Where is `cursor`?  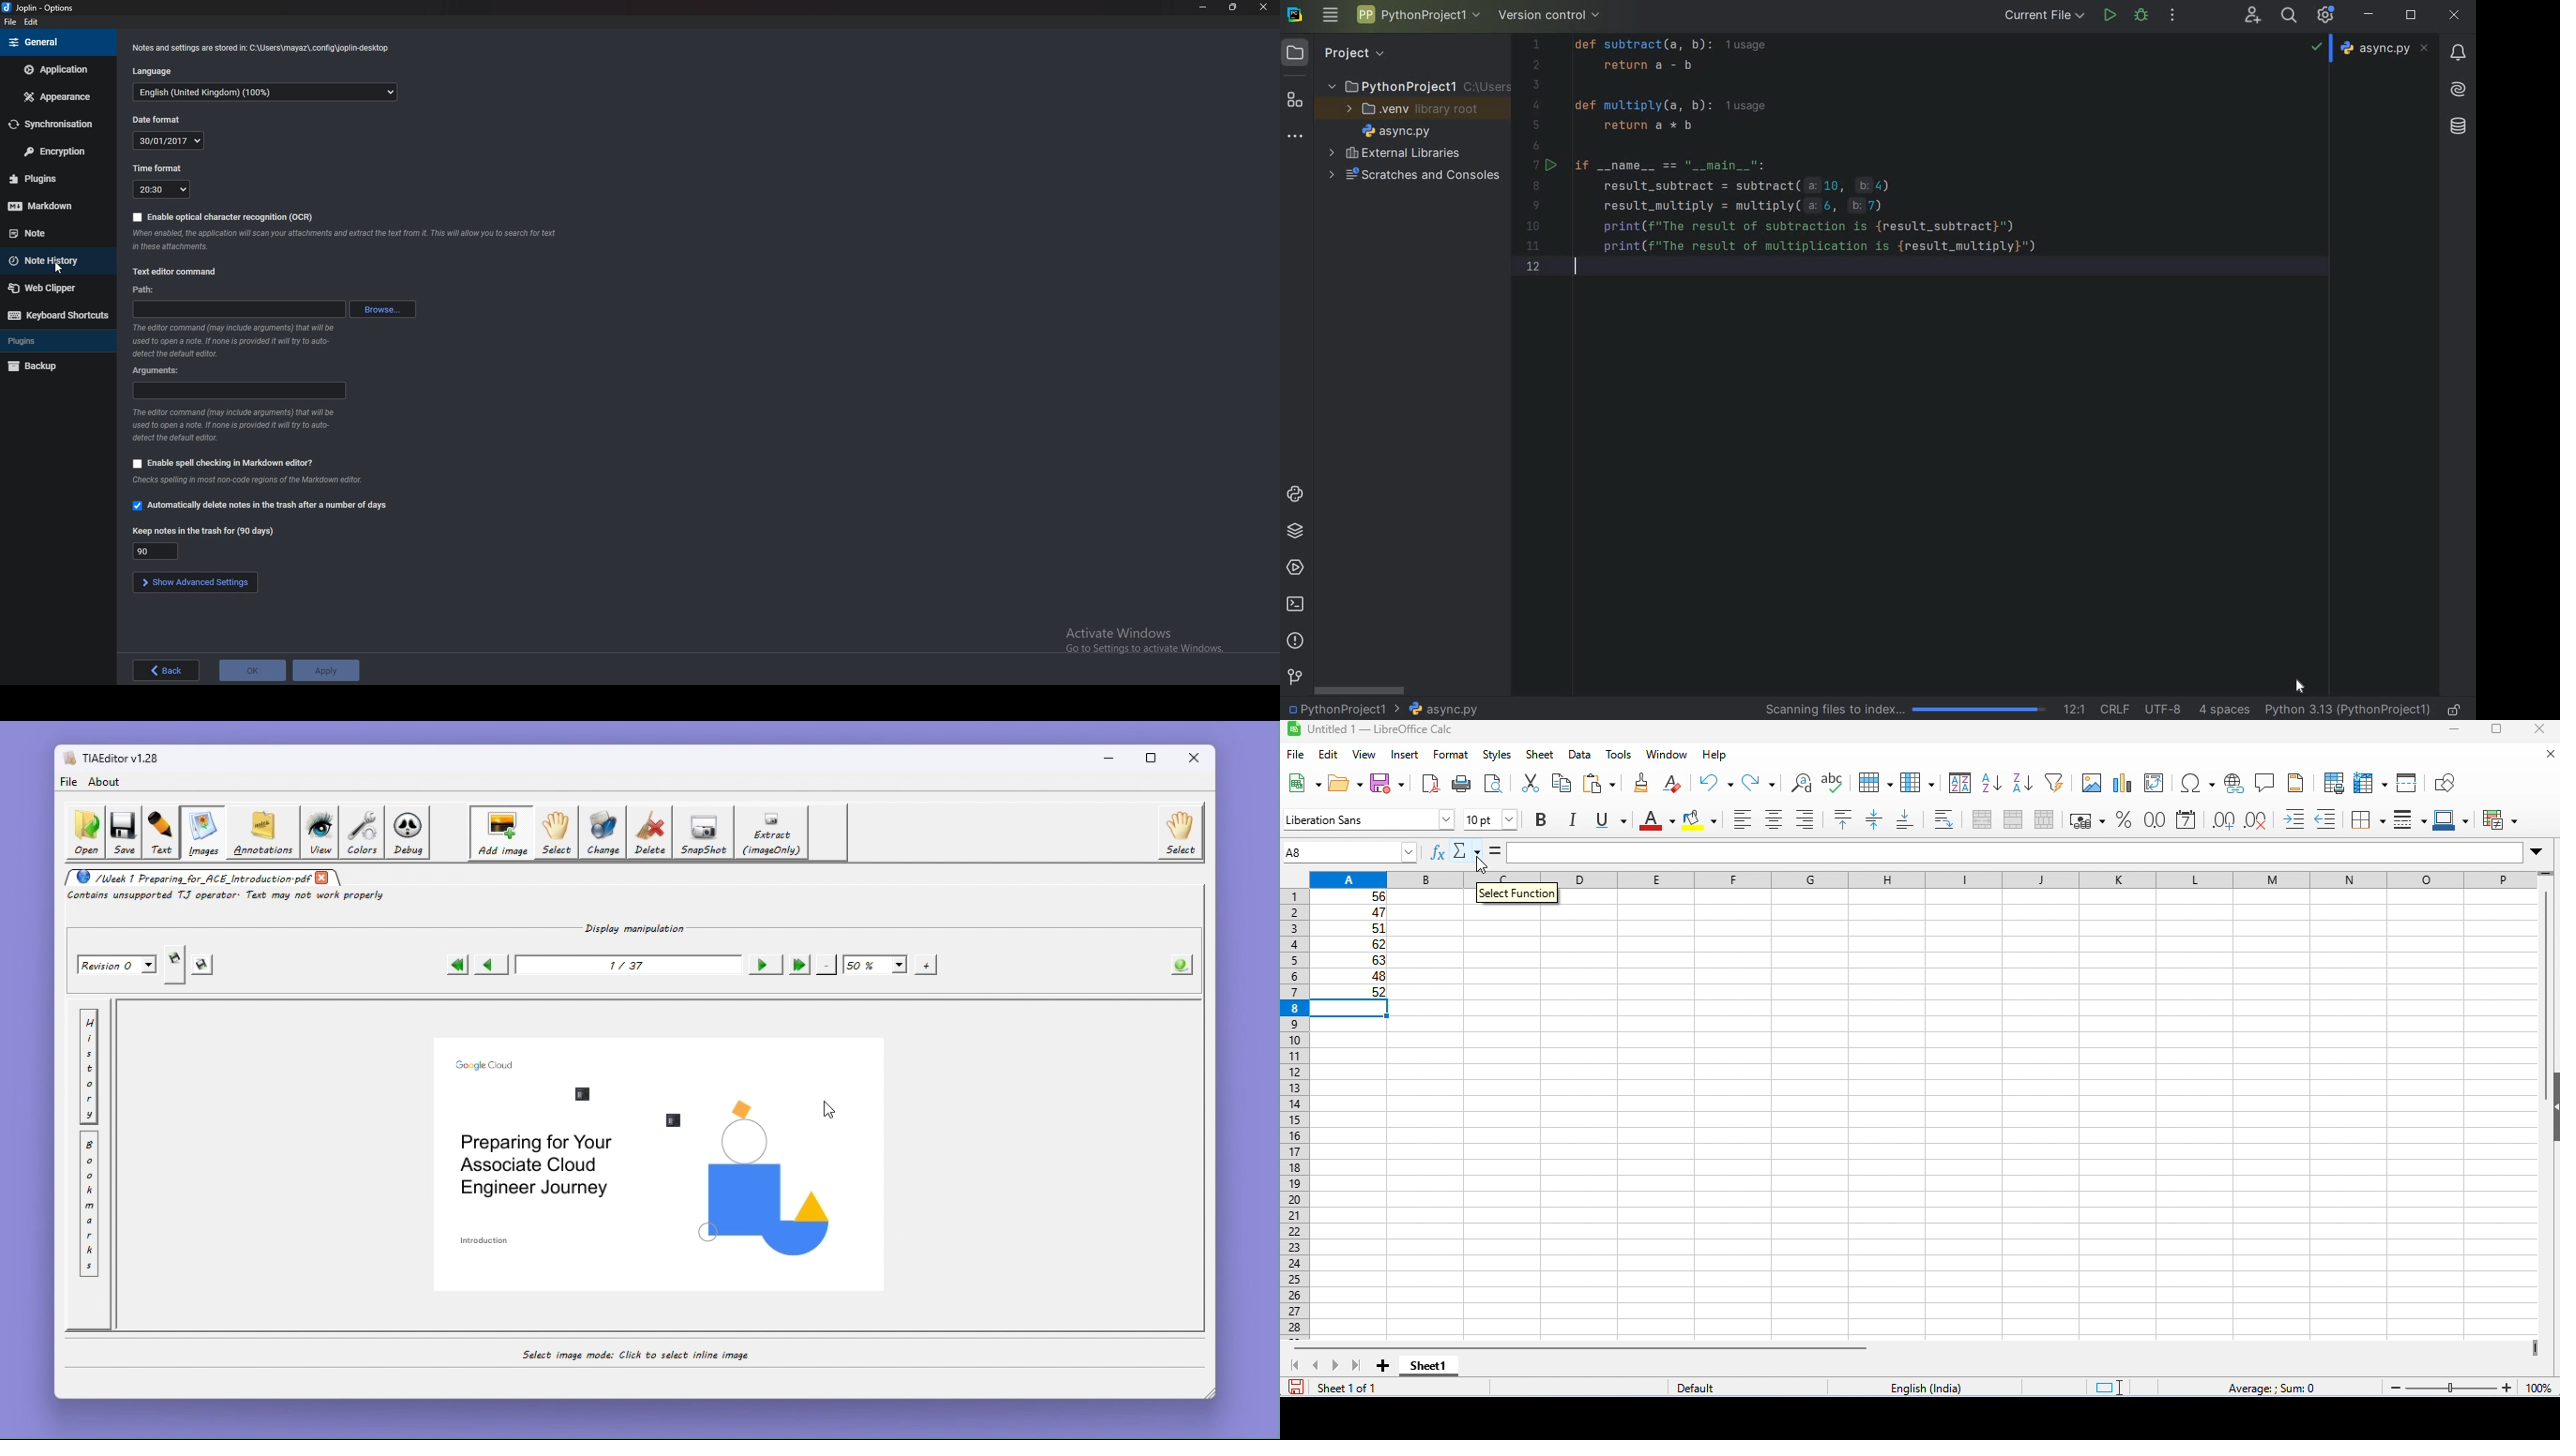 cursor is located at coordinates (61, 270).